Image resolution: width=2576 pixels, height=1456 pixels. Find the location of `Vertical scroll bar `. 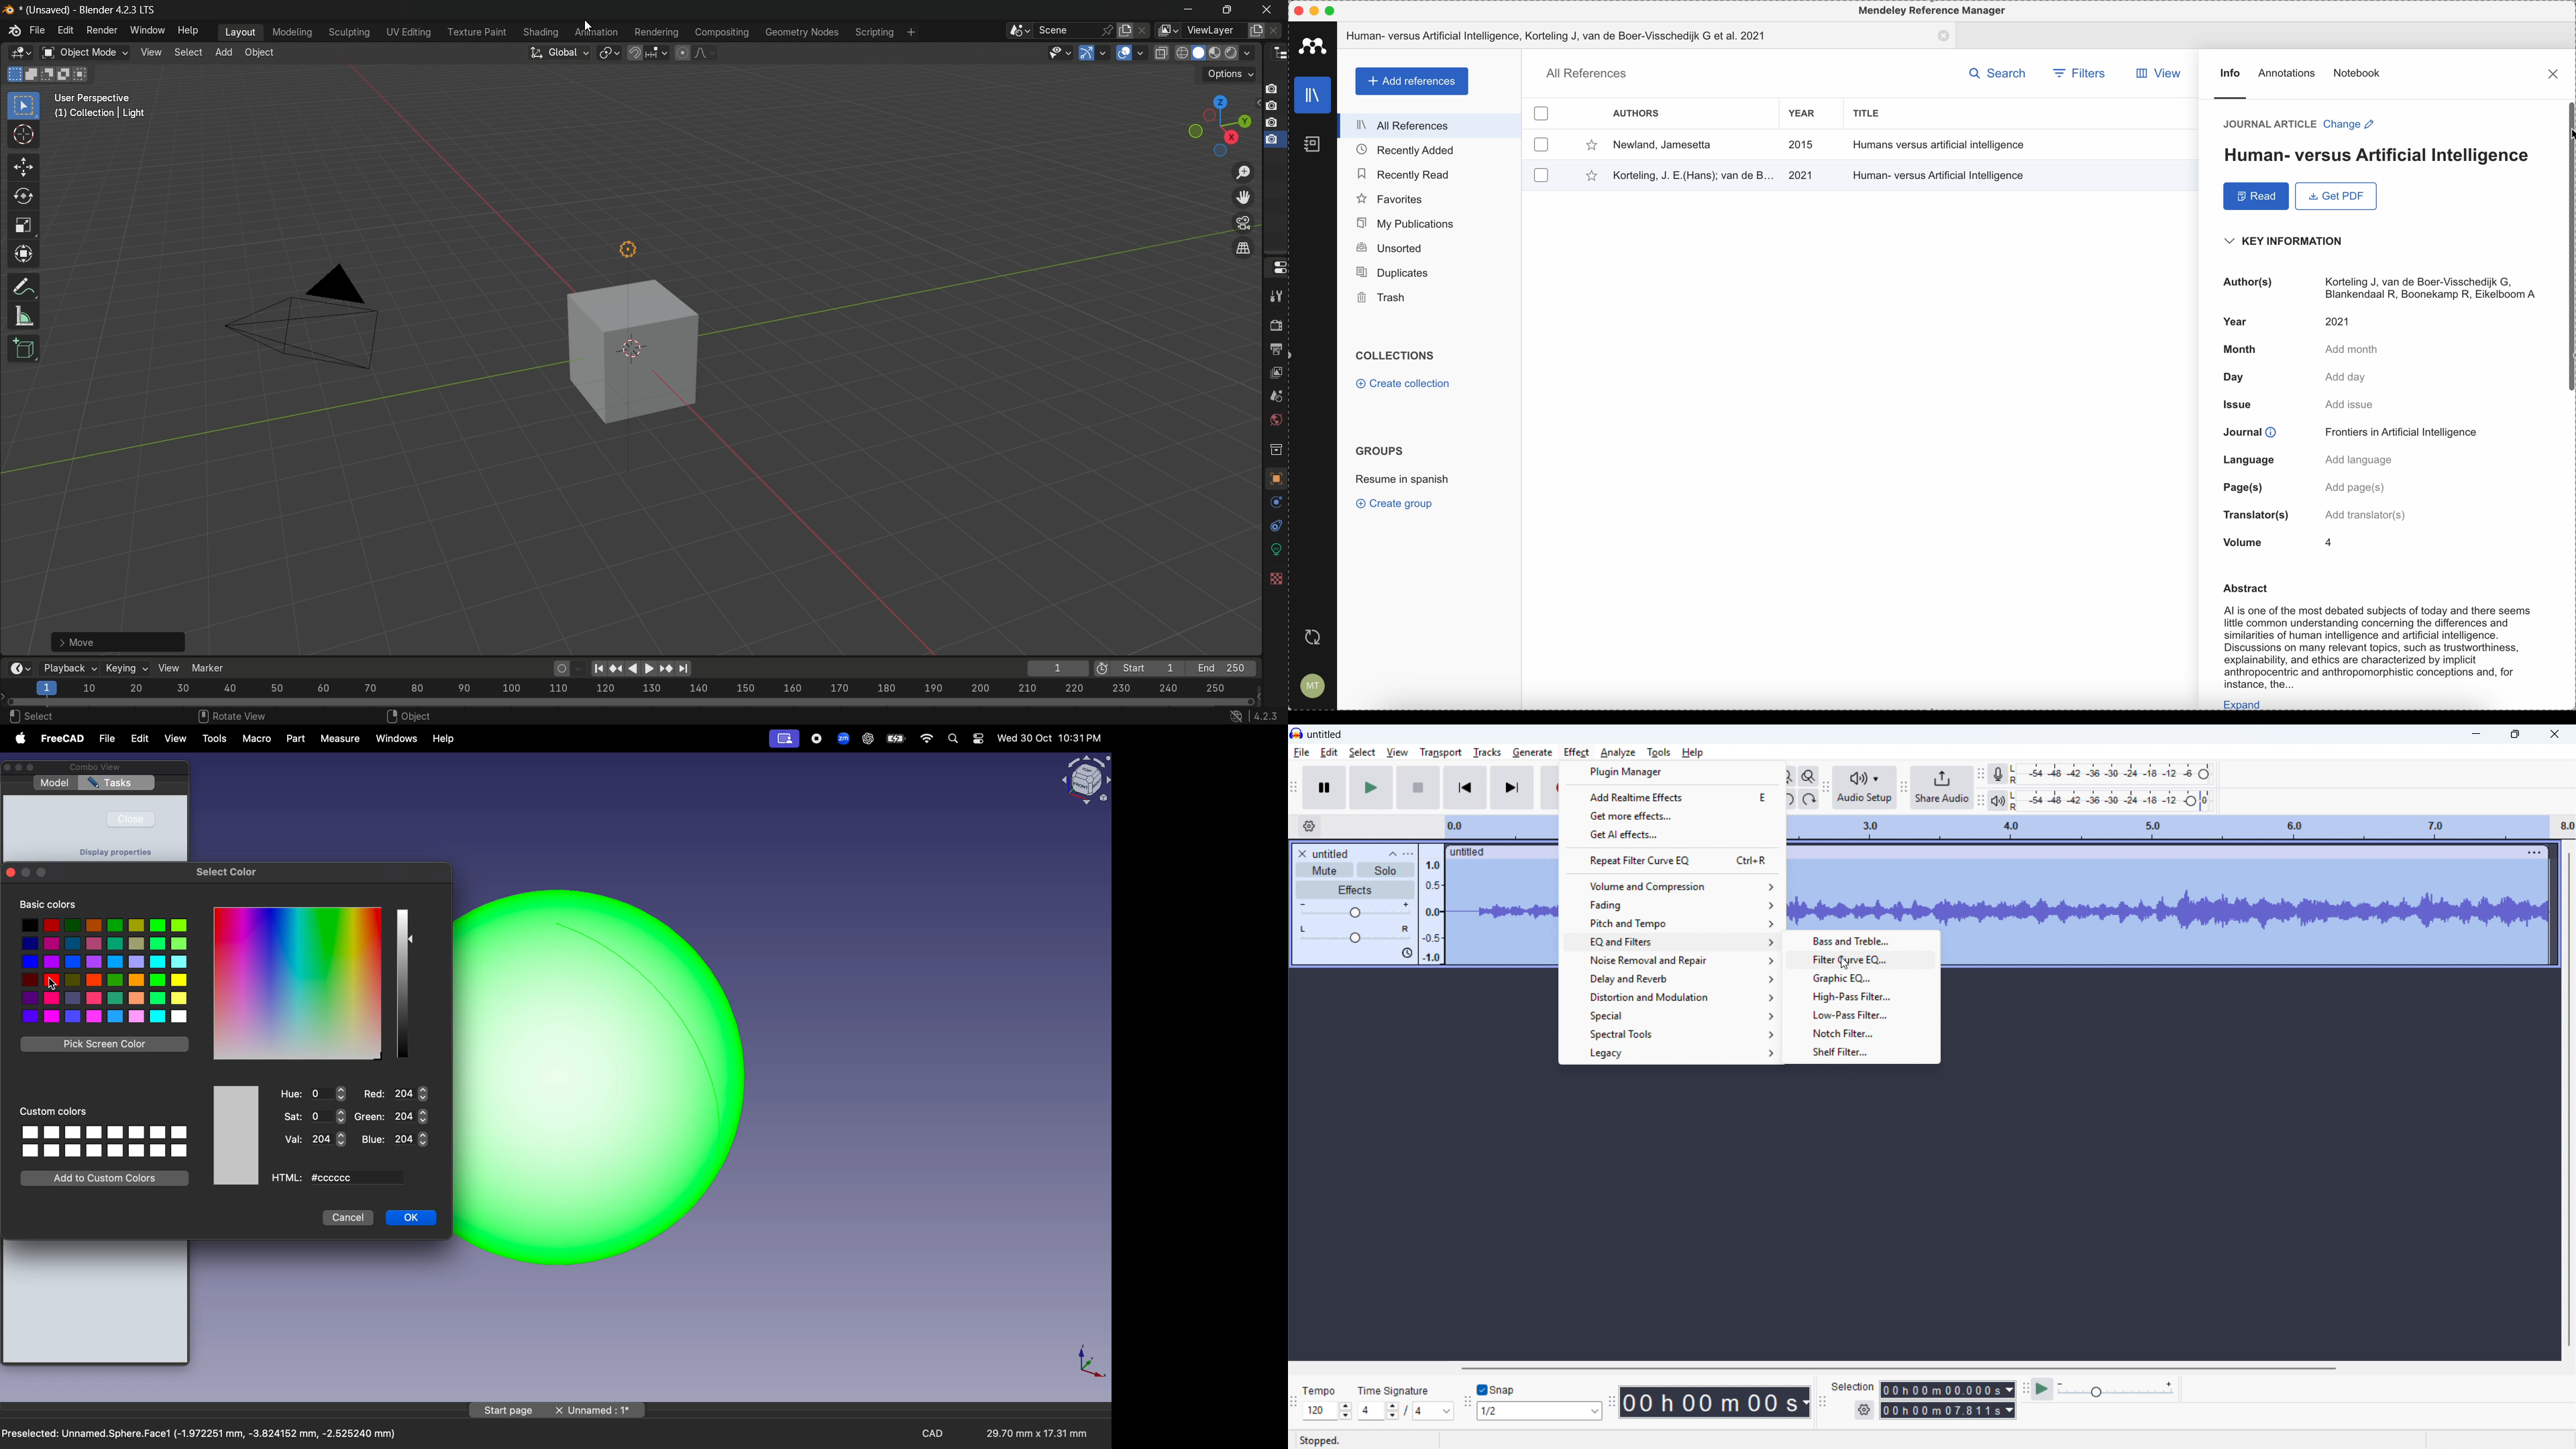

Vertical scroll bar  is located at coordinates (2569, 1099).